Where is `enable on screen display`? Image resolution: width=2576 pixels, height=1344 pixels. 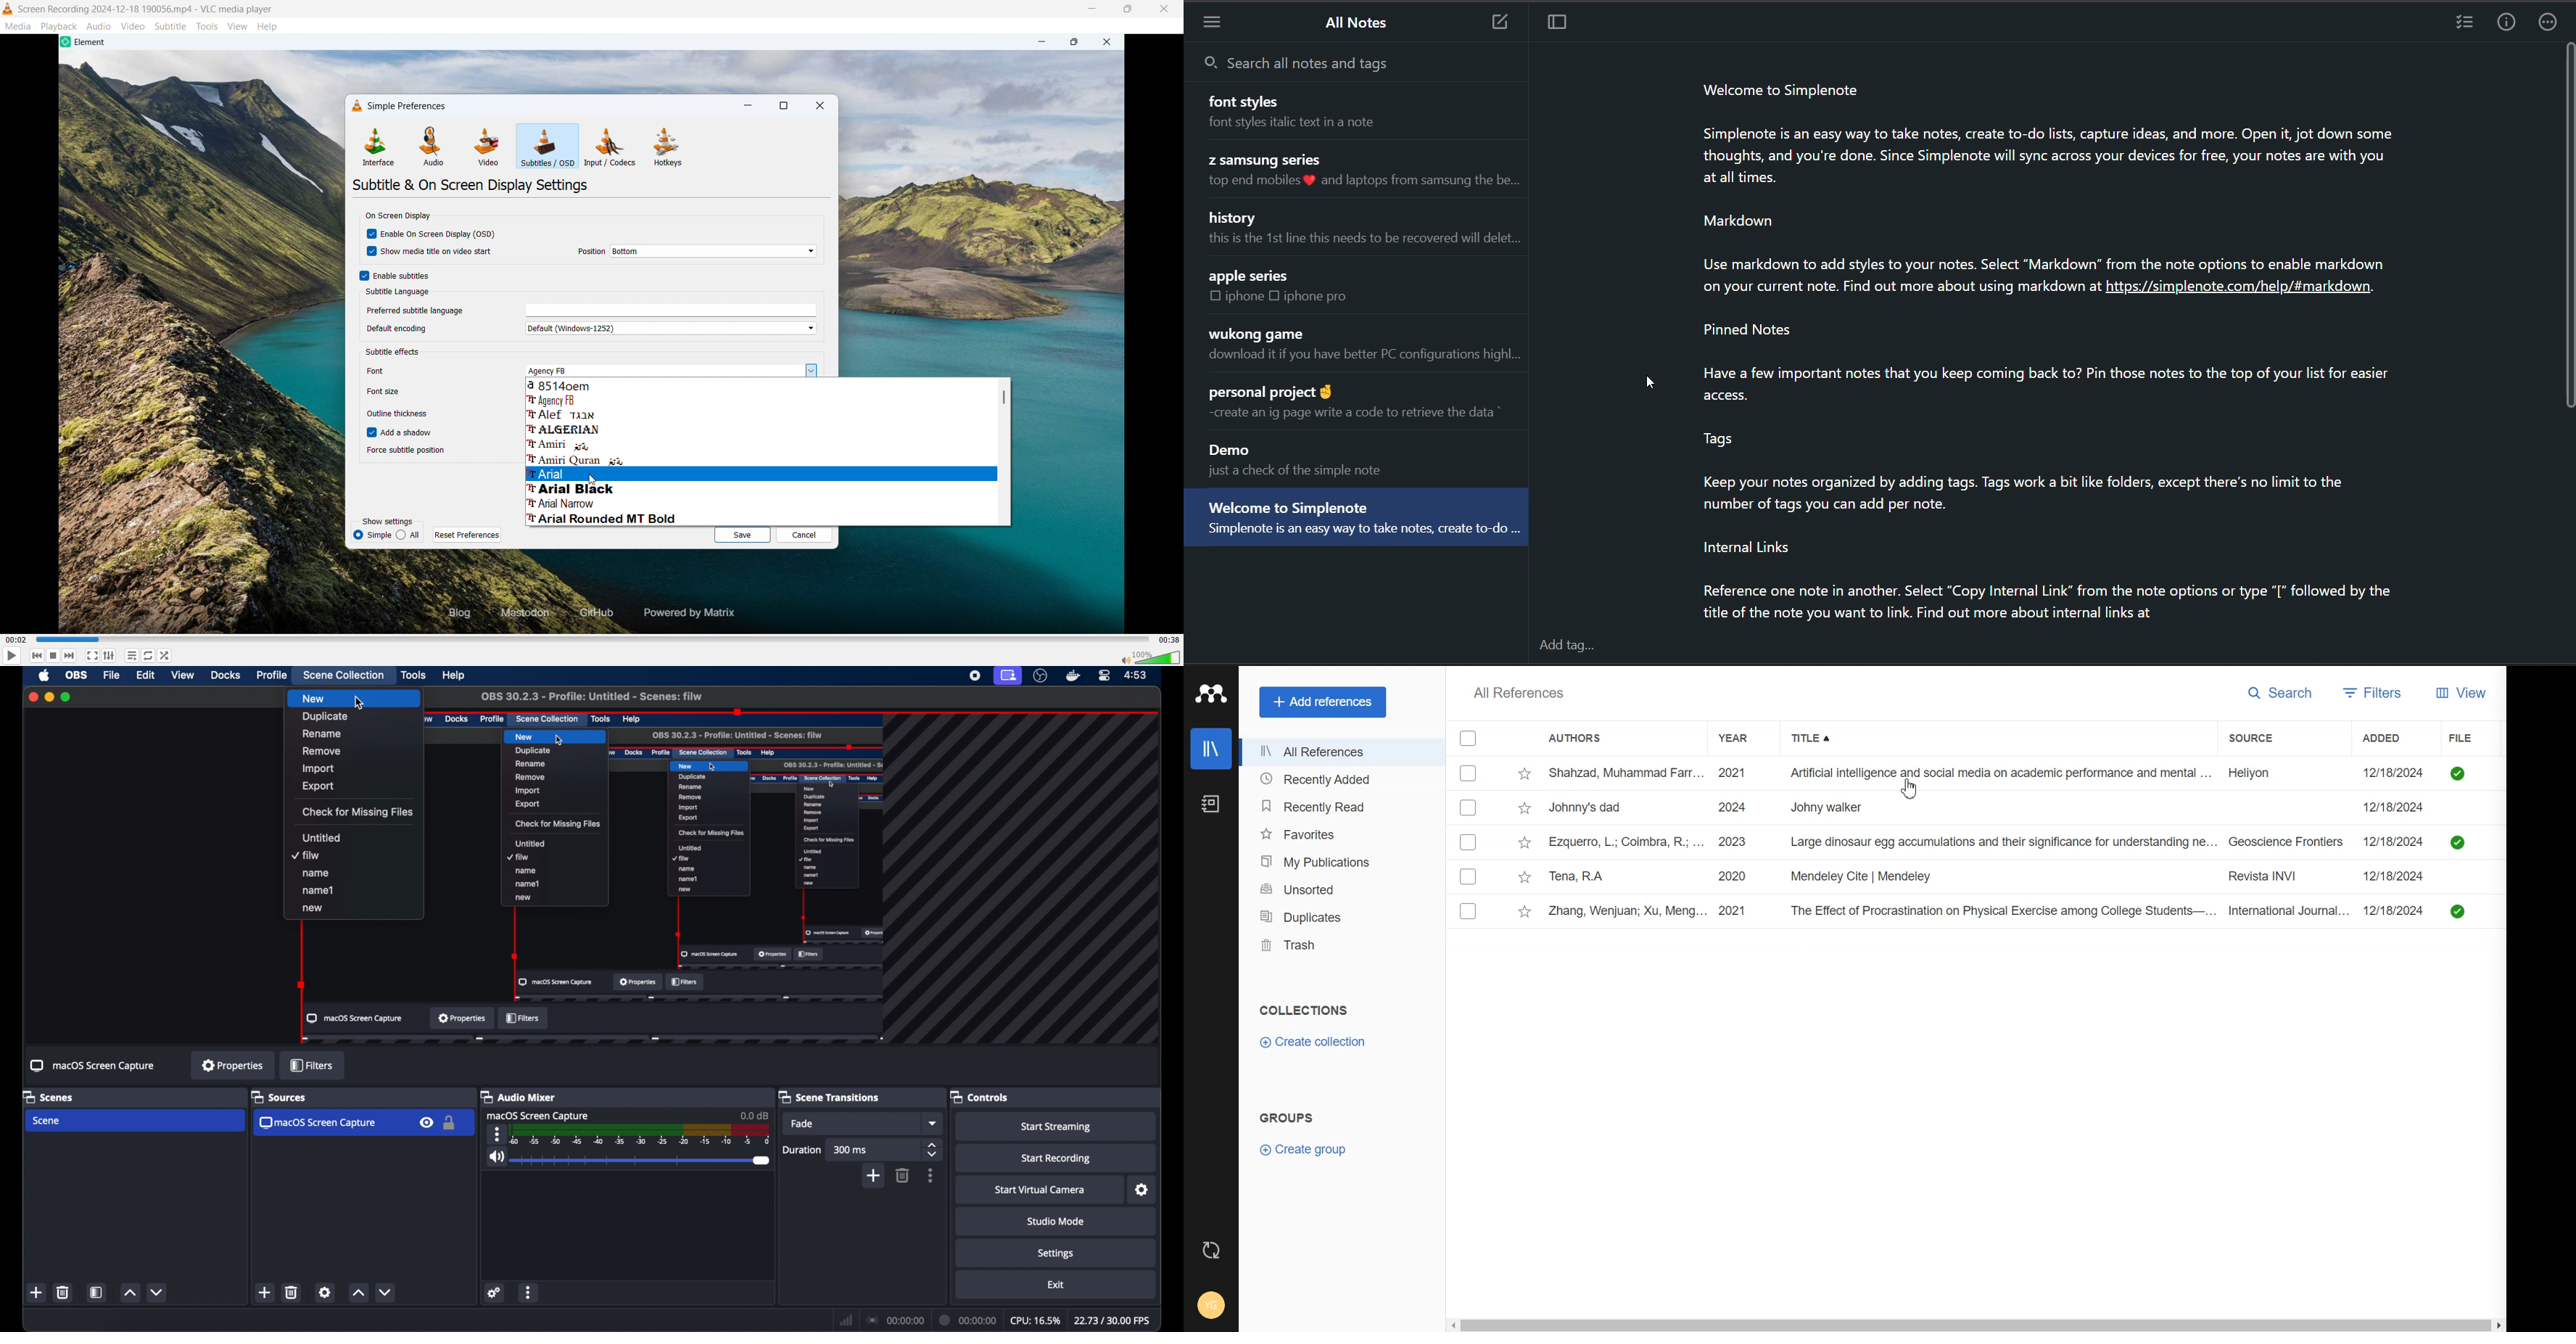 enable on screen display is located at coordinates (432, 233).